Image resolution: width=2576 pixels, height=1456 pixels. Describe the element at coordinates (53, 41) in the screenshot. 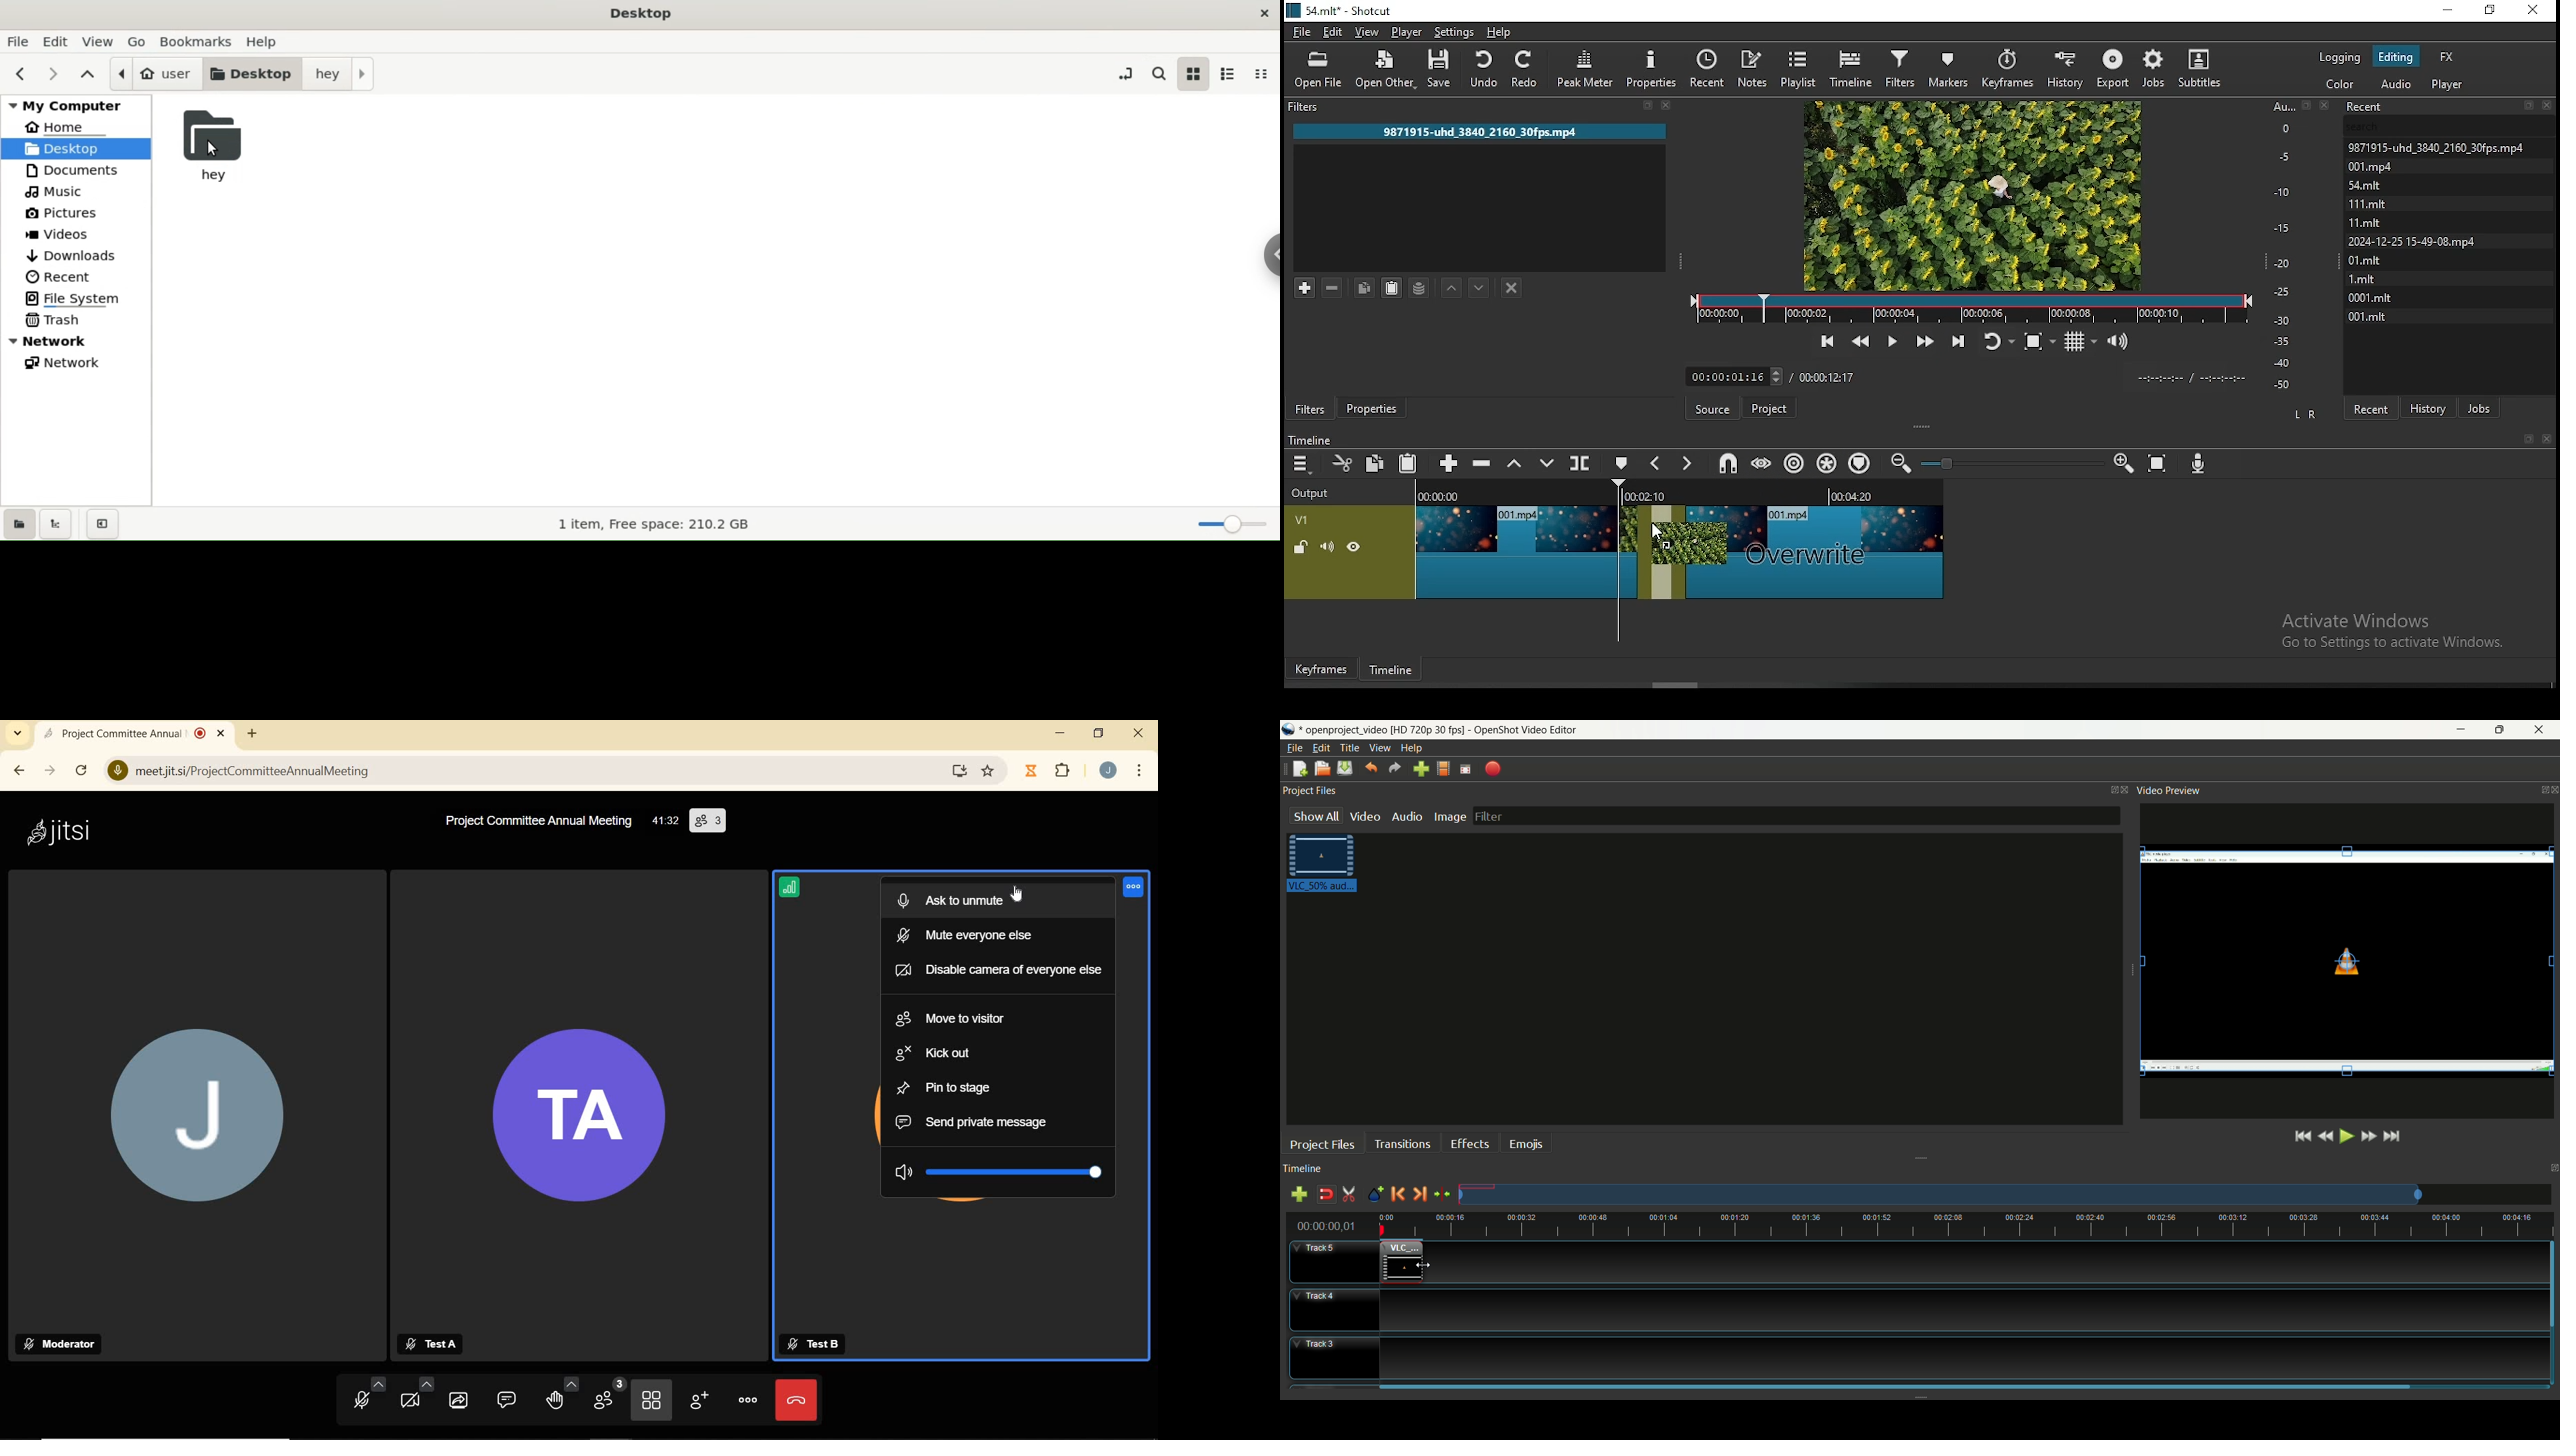

I see `edit` at that location.